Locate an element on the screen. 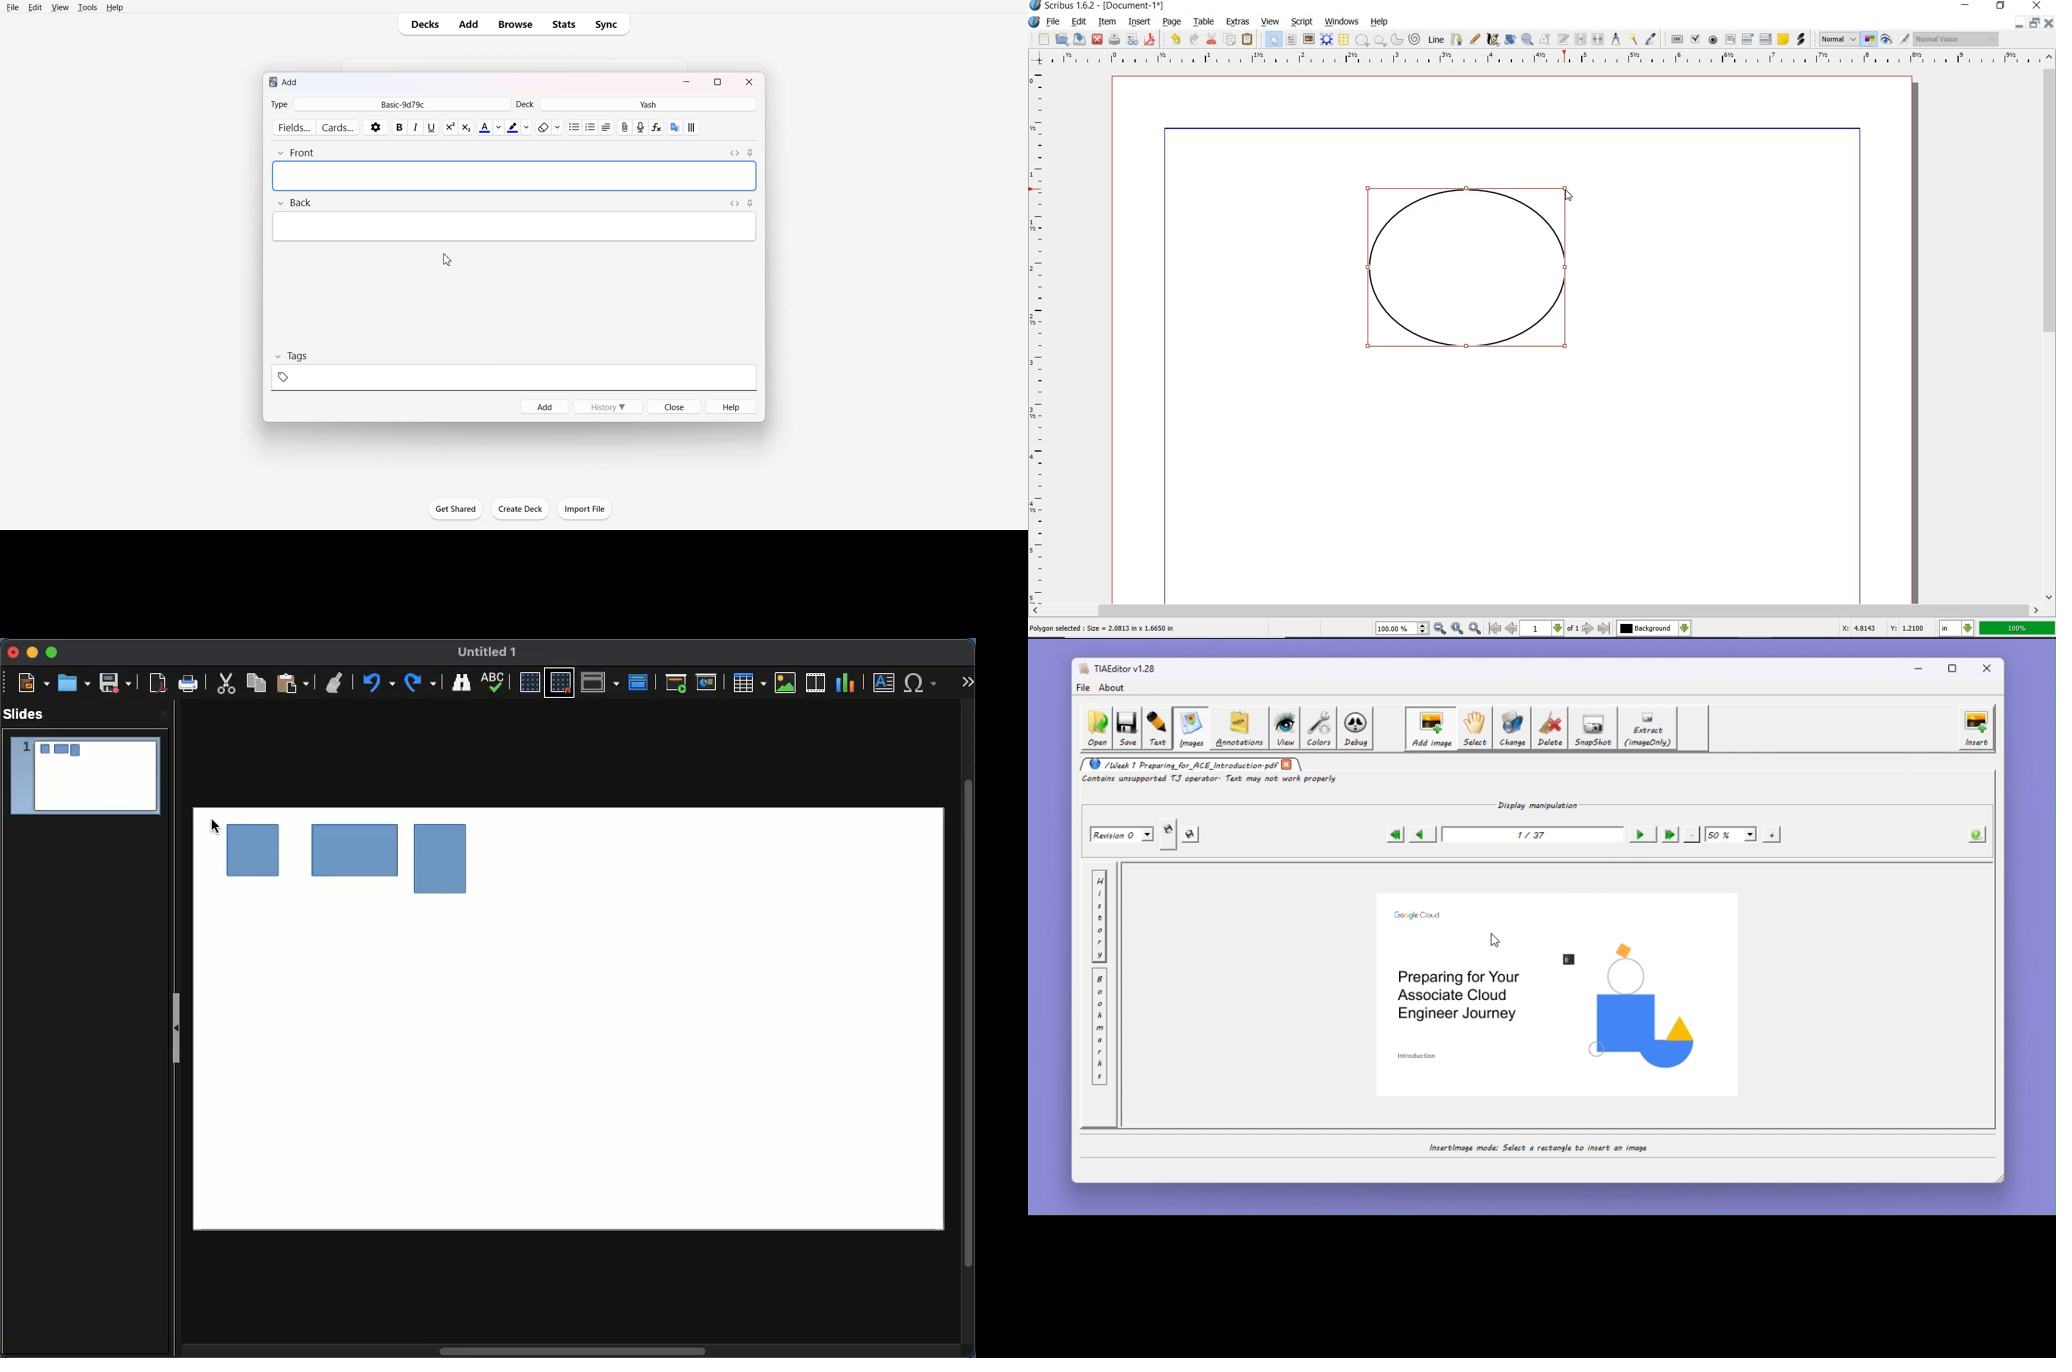  SELECT THE IMAGE PREVIEW QUALITY is located at coordinates (1839, 39).